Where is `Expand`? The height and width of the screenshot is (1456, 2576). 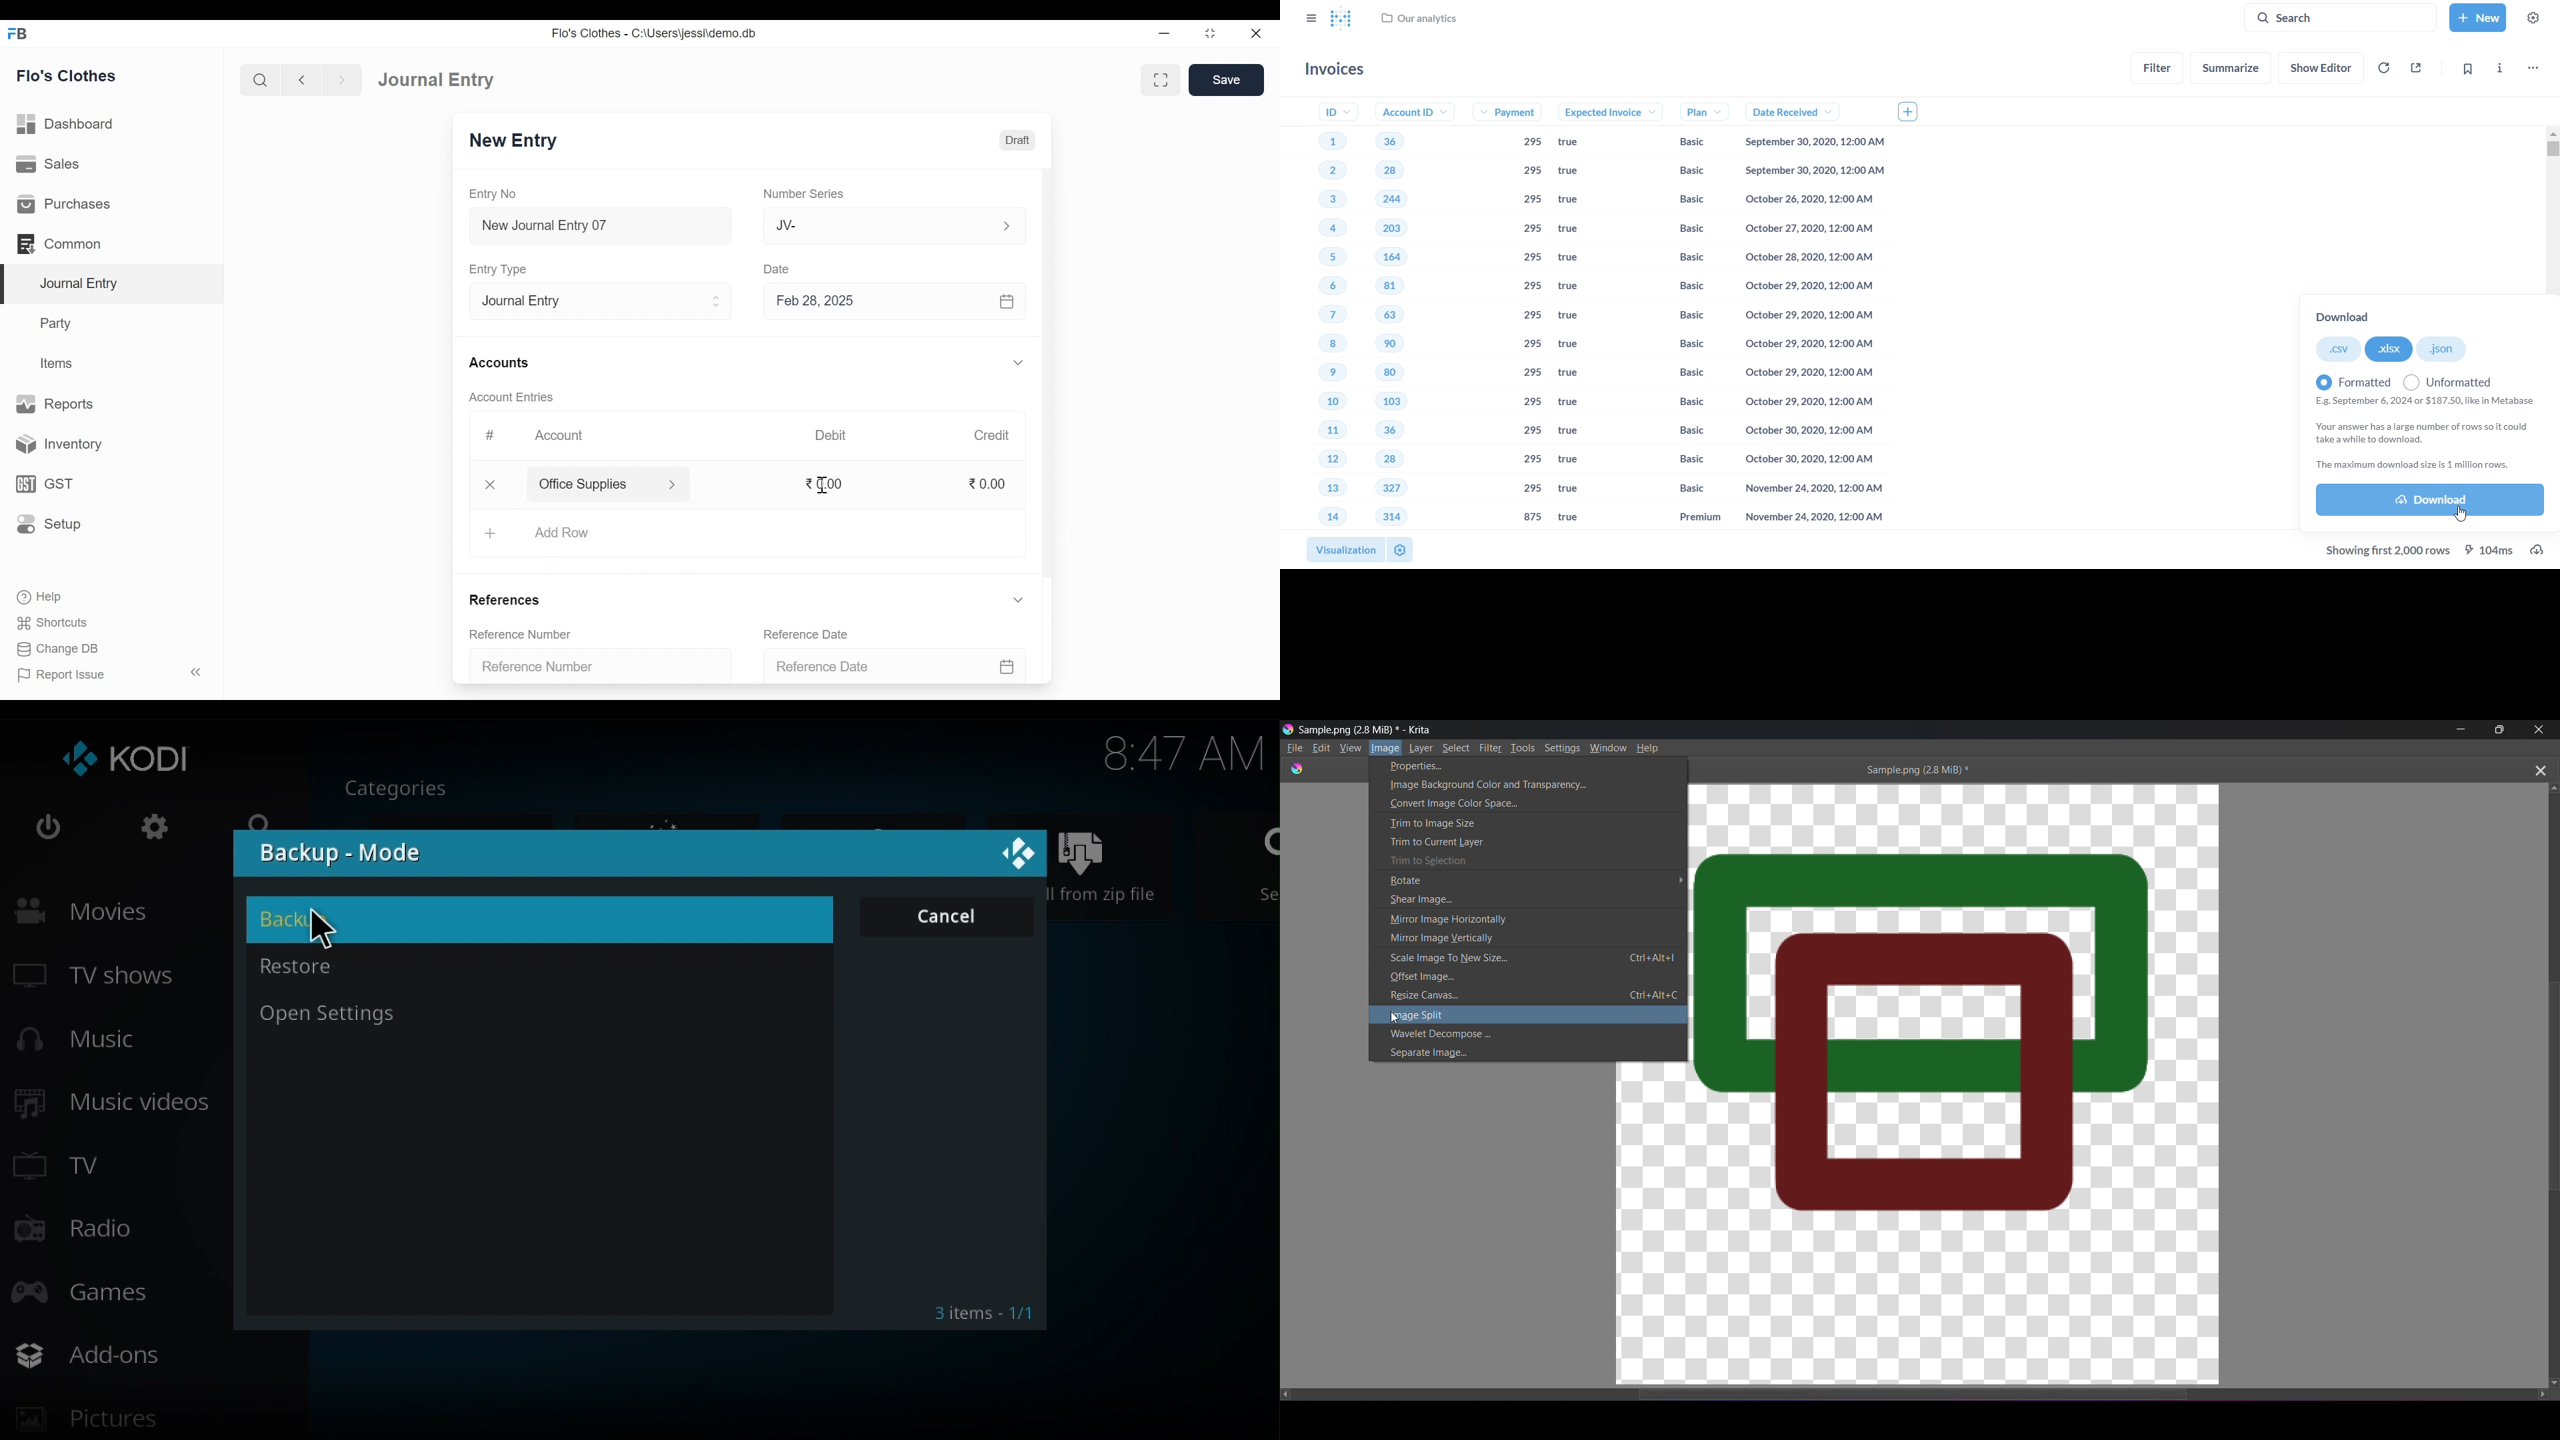 Expand is located at coordinates (673, 485).